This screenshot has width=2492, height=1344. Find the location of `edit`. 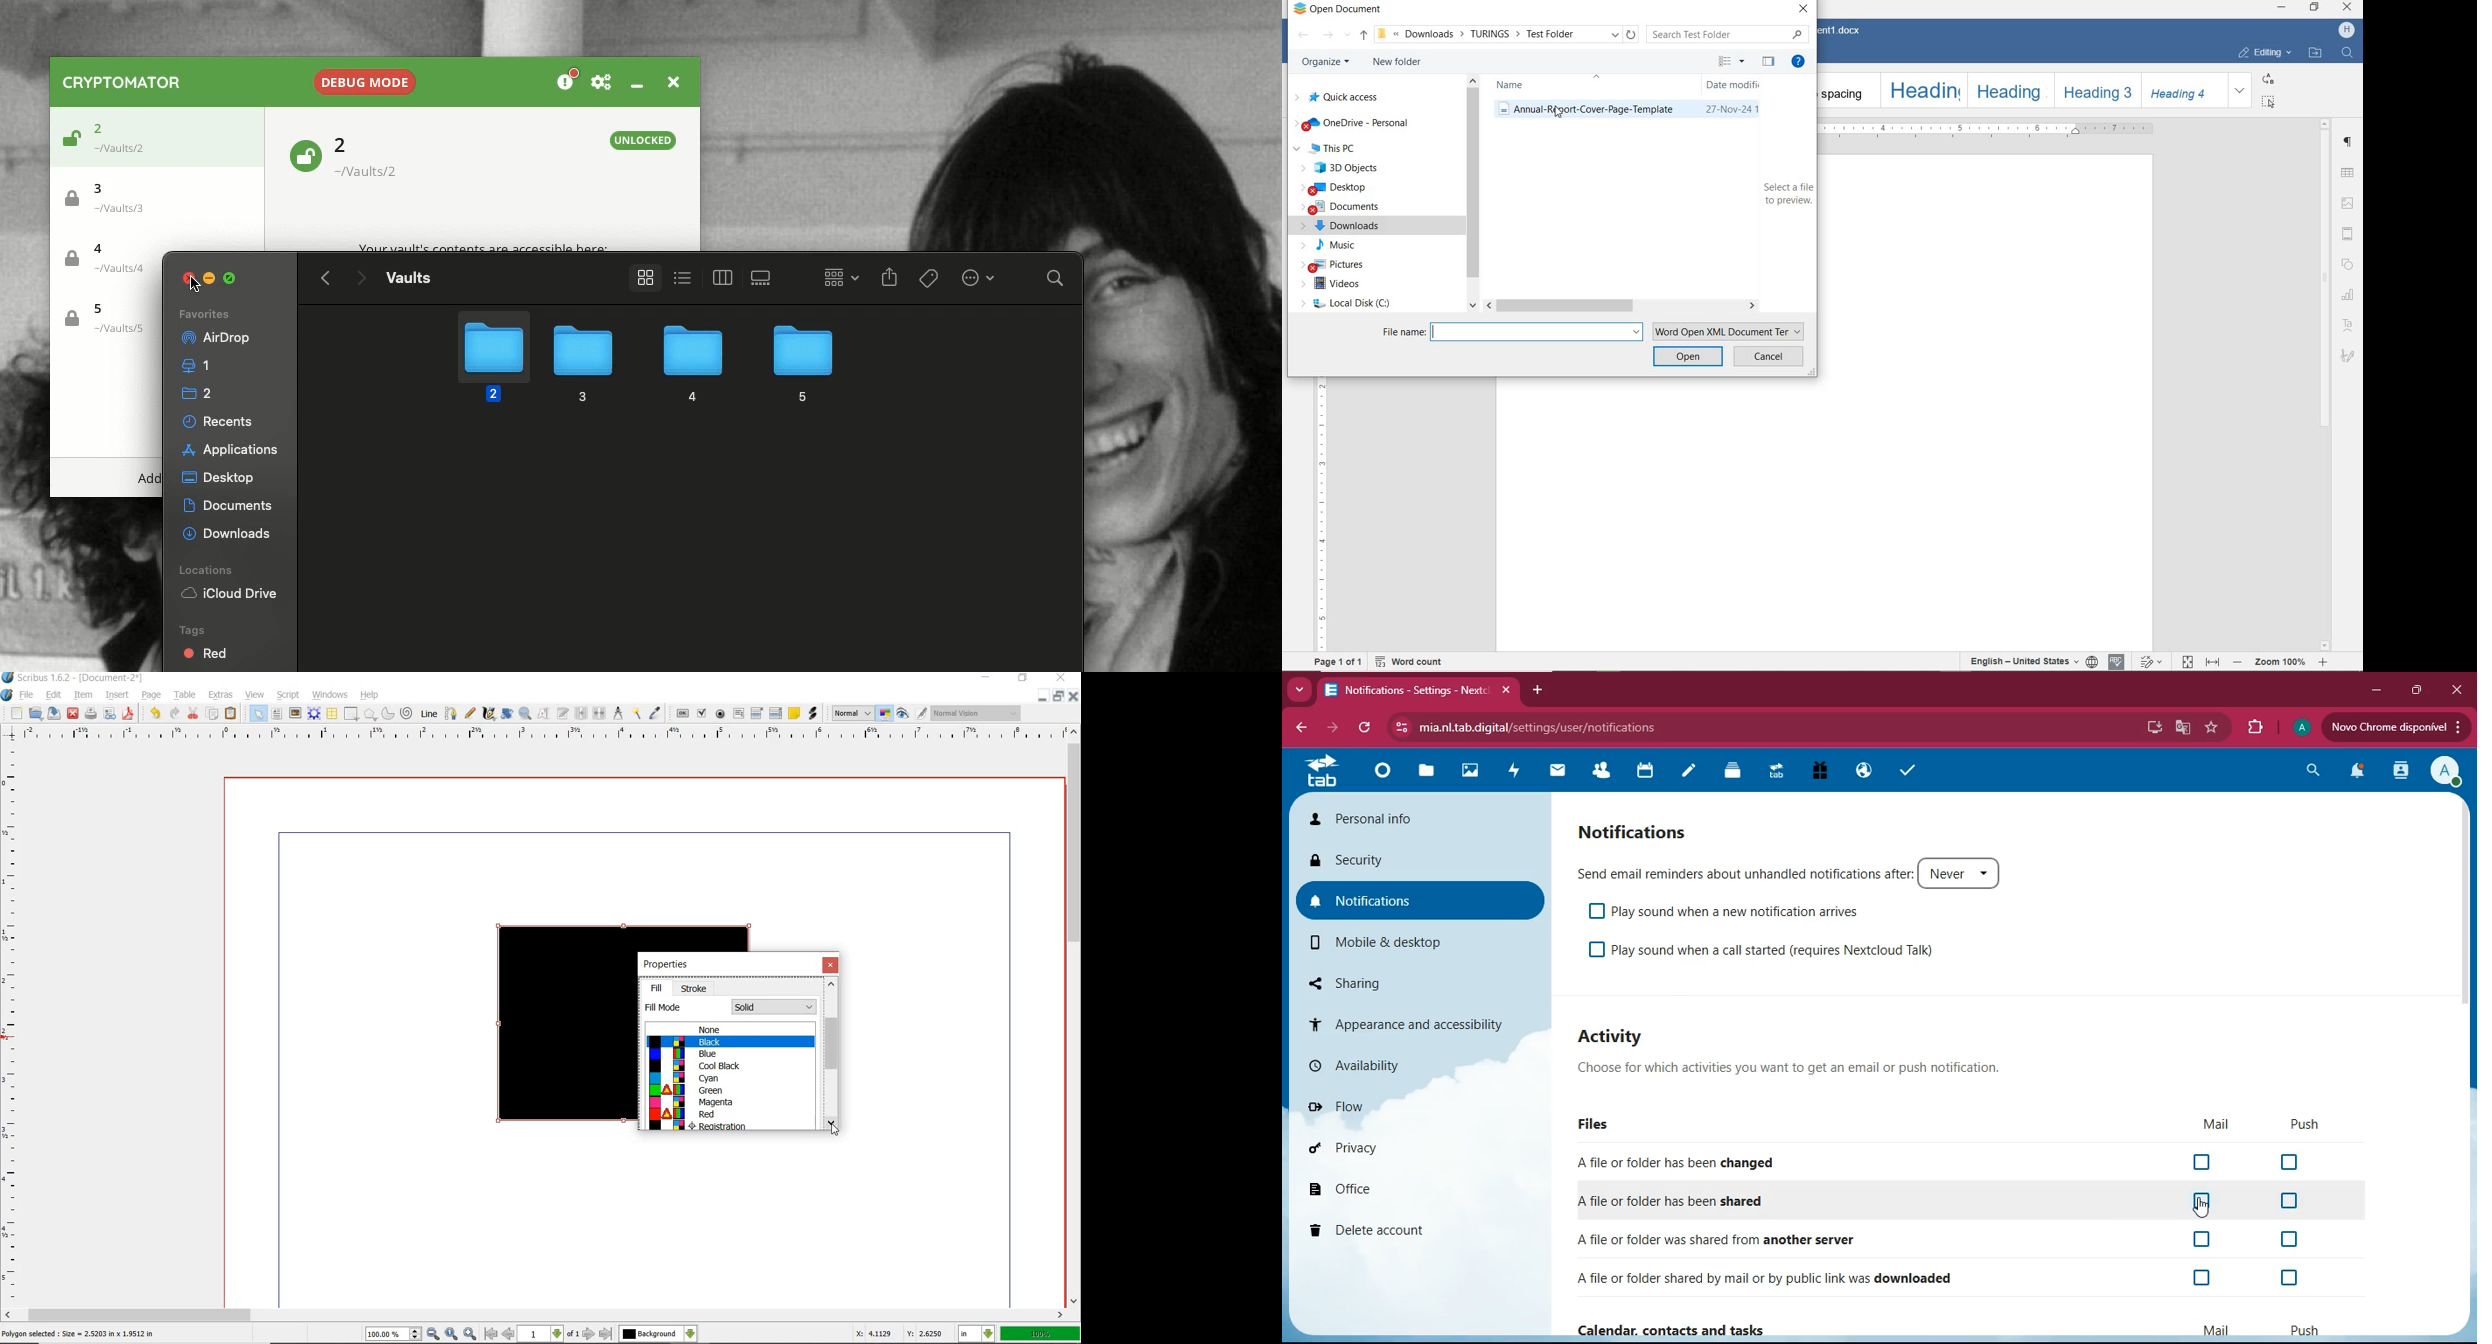

edit is located at coordinates (53, 695).